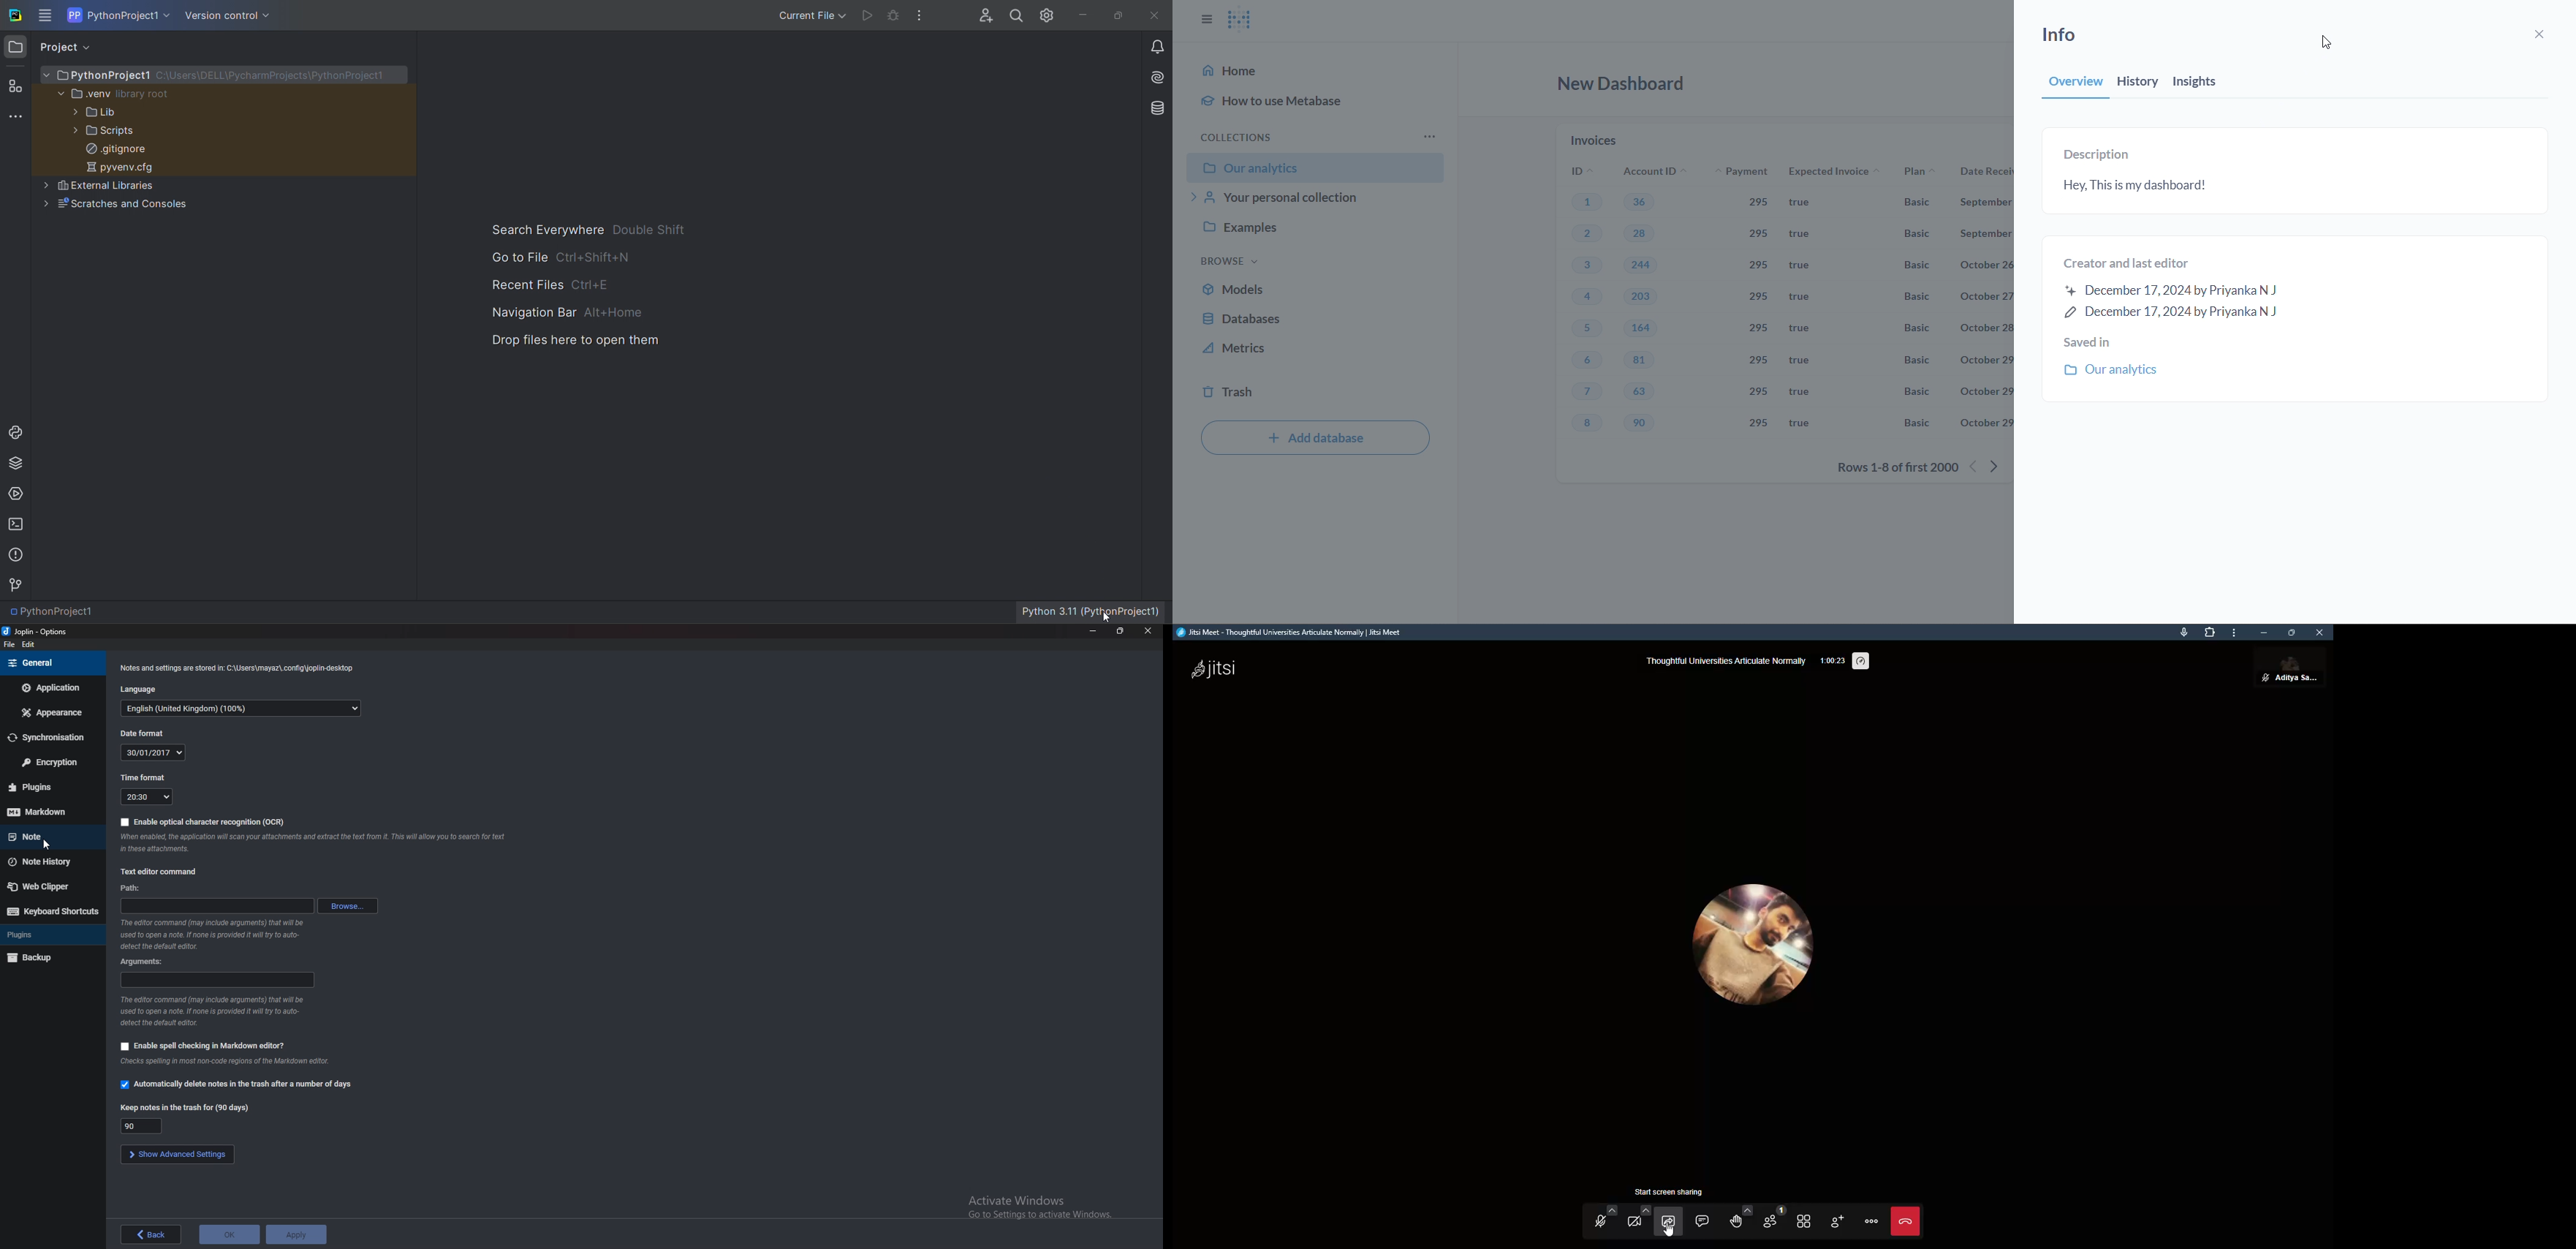 This screenshot has height=1260, width=2576. Describe the element at coordinates (1119, 631) in the screenshot. I see `Resize` at that location.